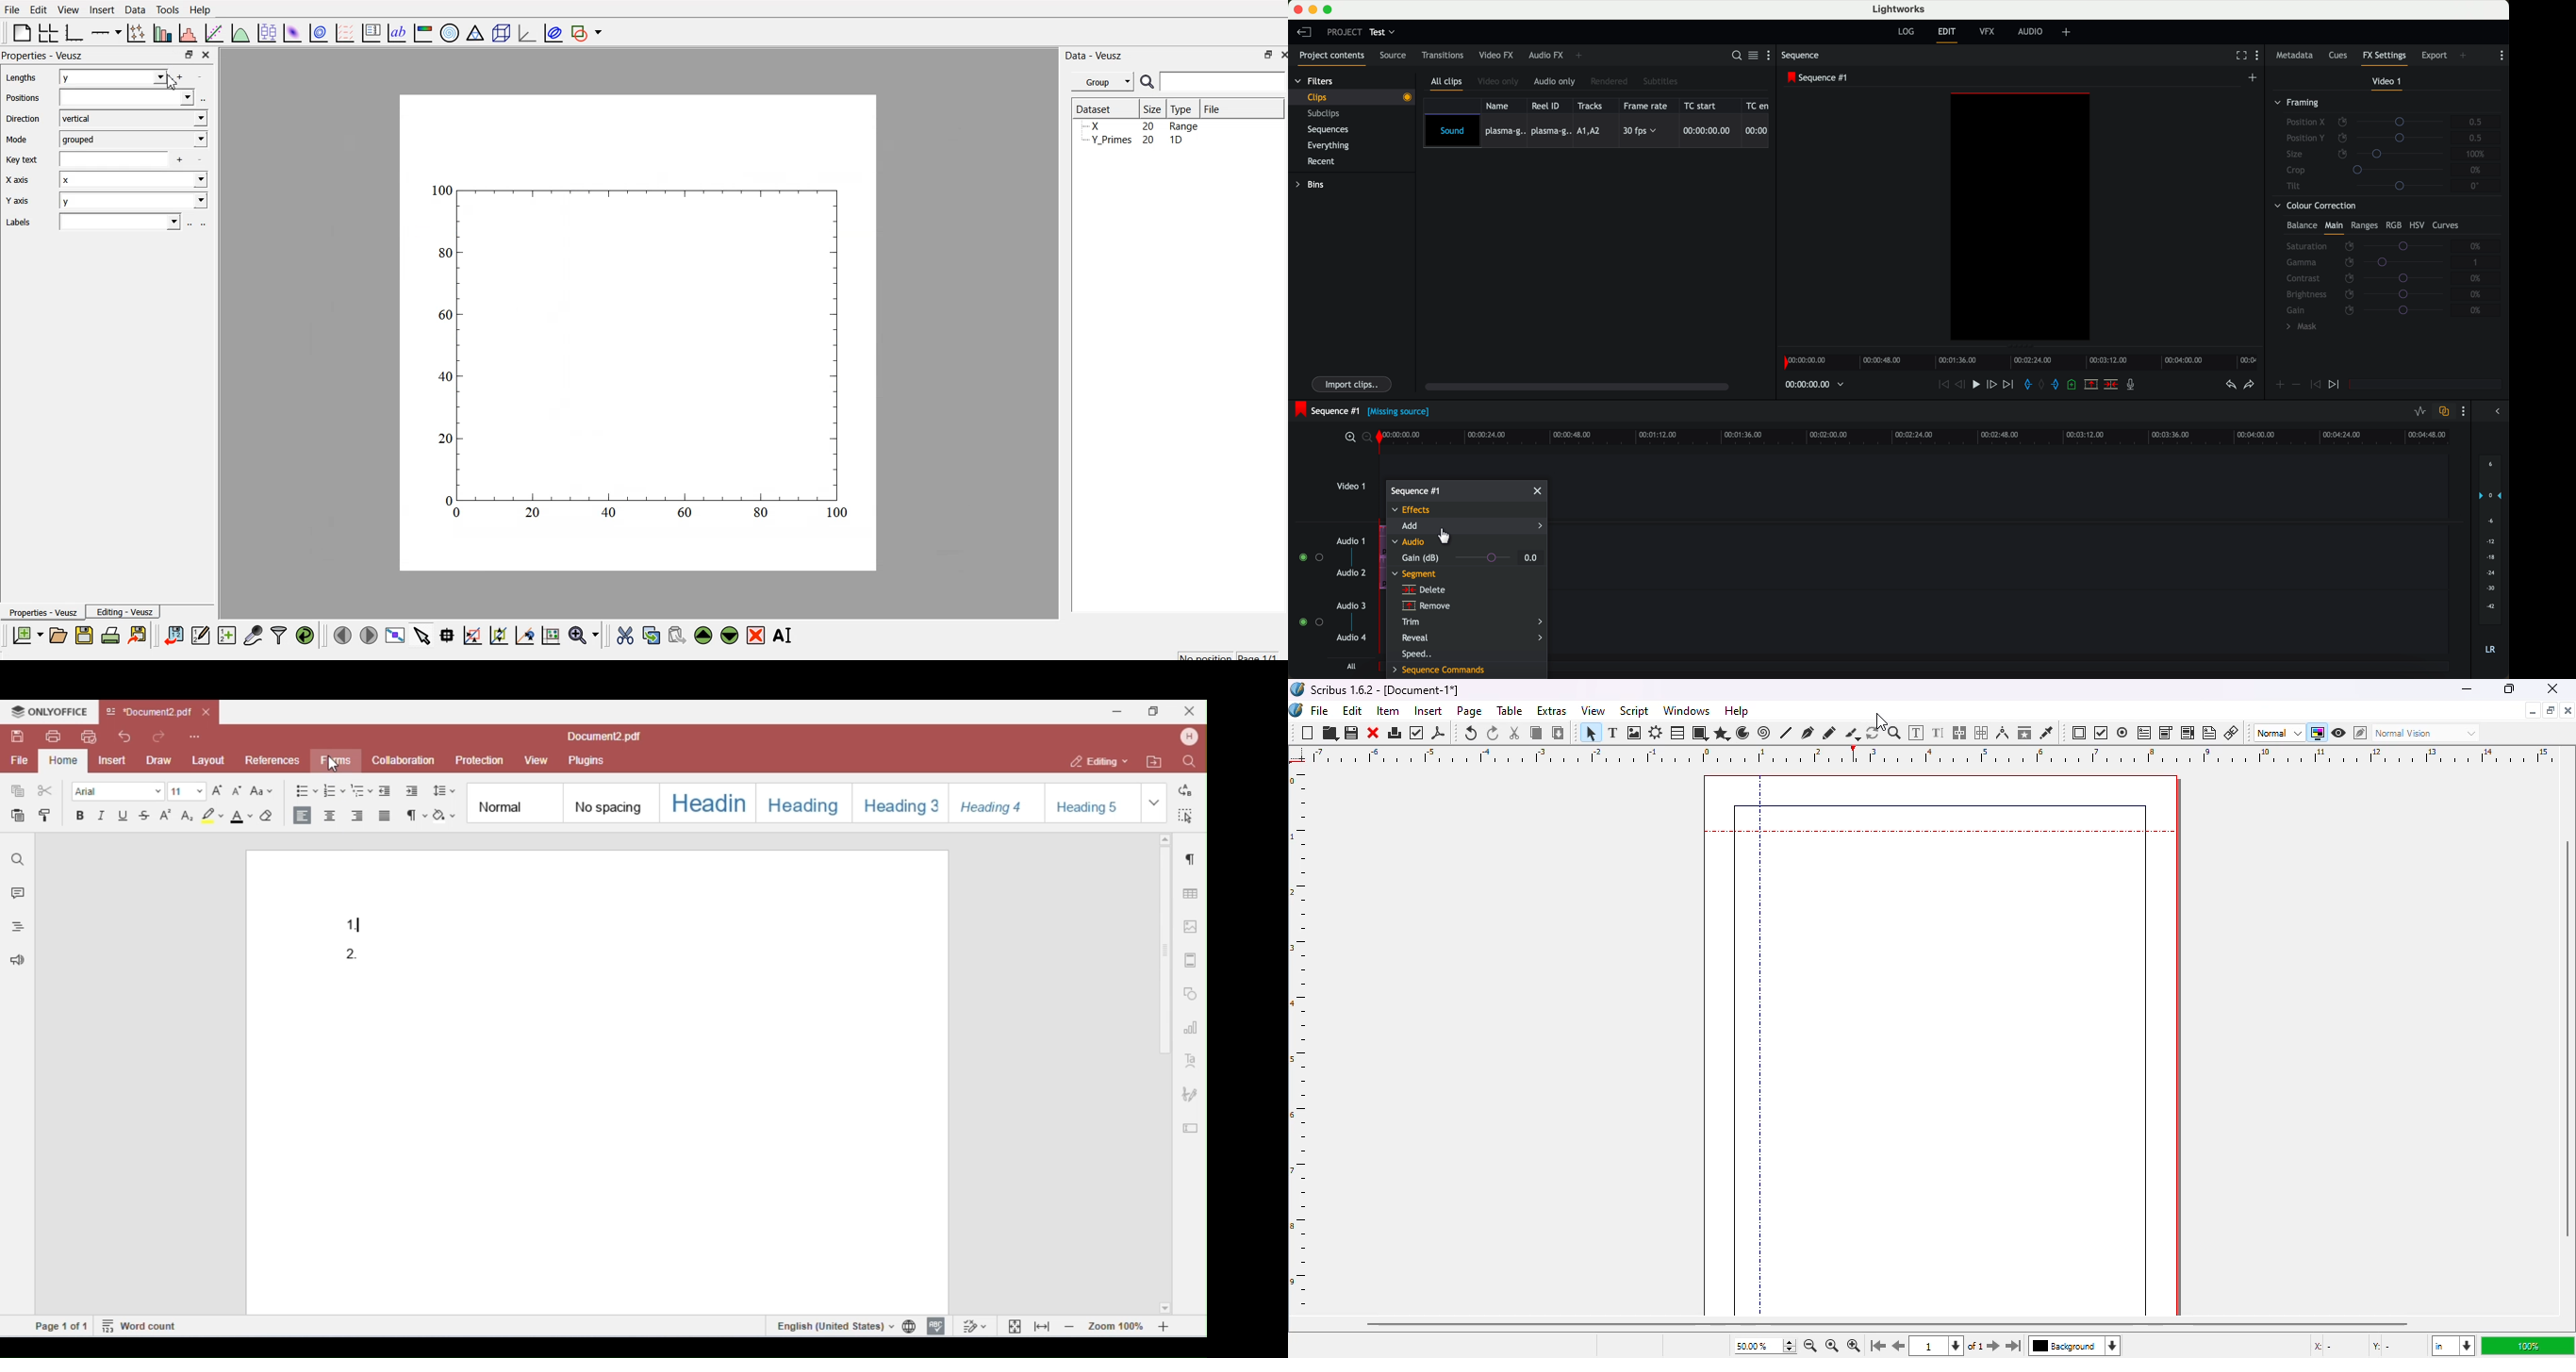 The height and width of the screenshot is (1372, 2576). I want to click on freehand line, so click(1829, 733).